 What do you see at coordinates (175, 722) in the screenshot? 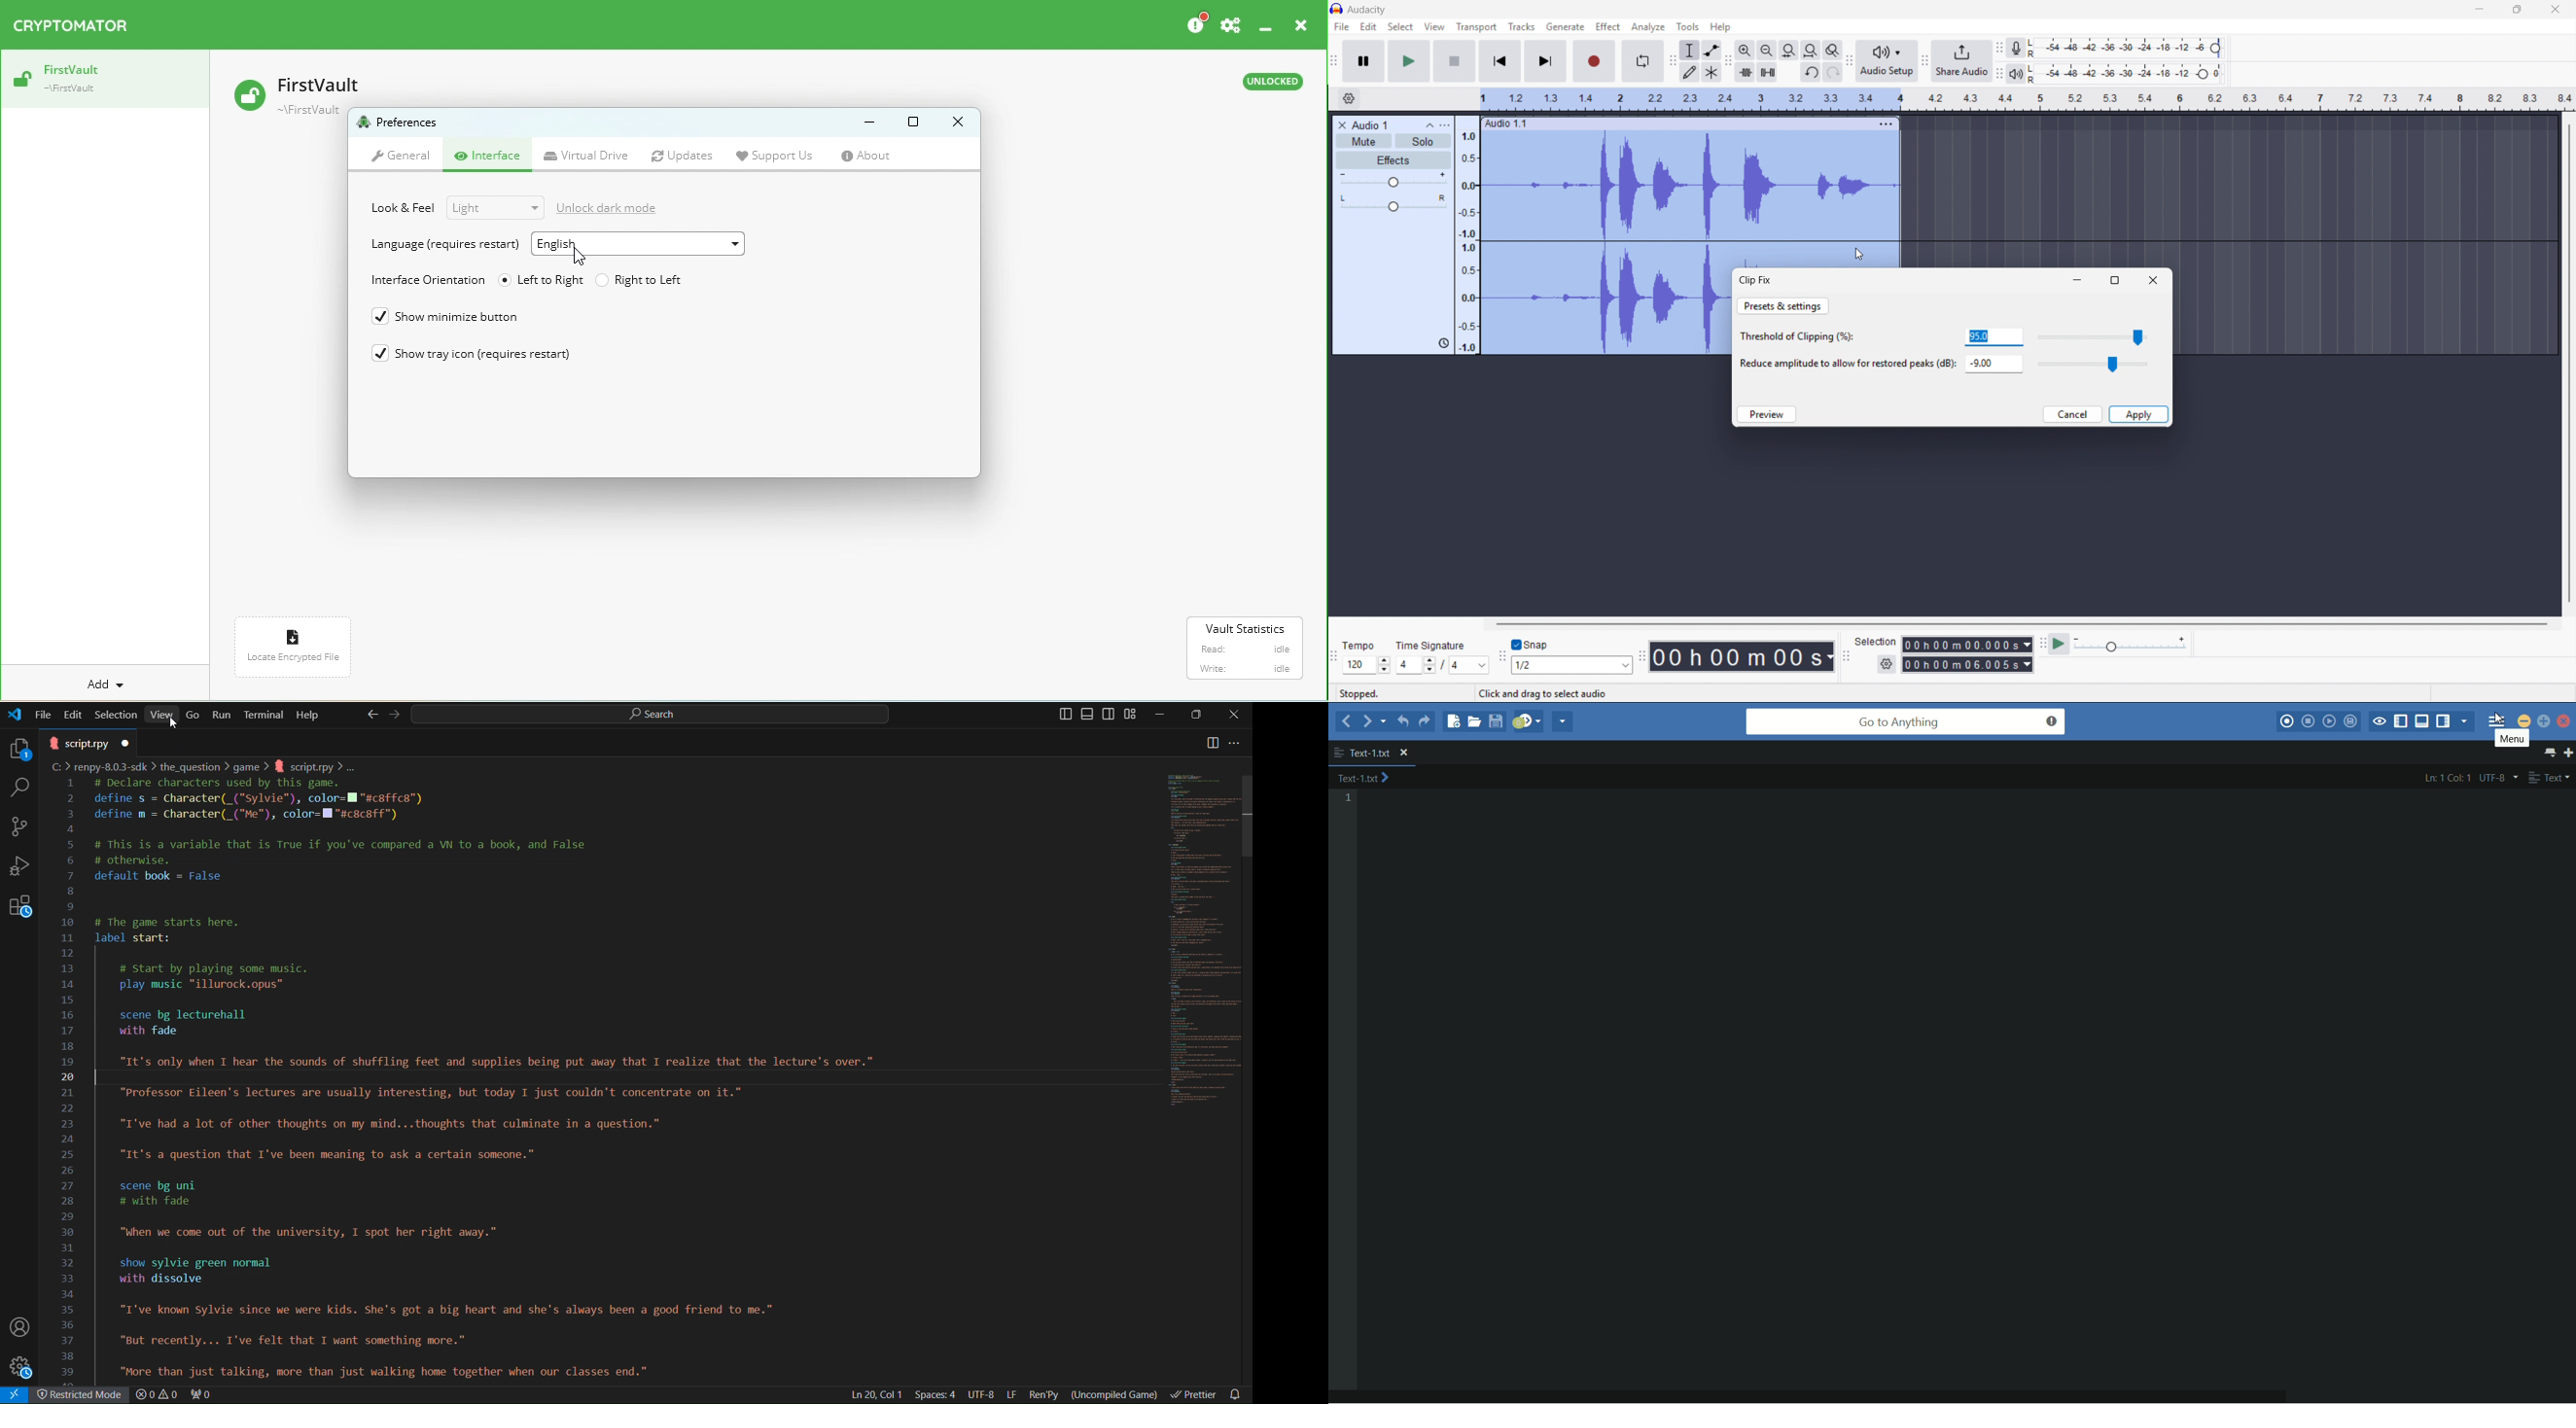
I see `Cursor` at bounding box center [175, 722].